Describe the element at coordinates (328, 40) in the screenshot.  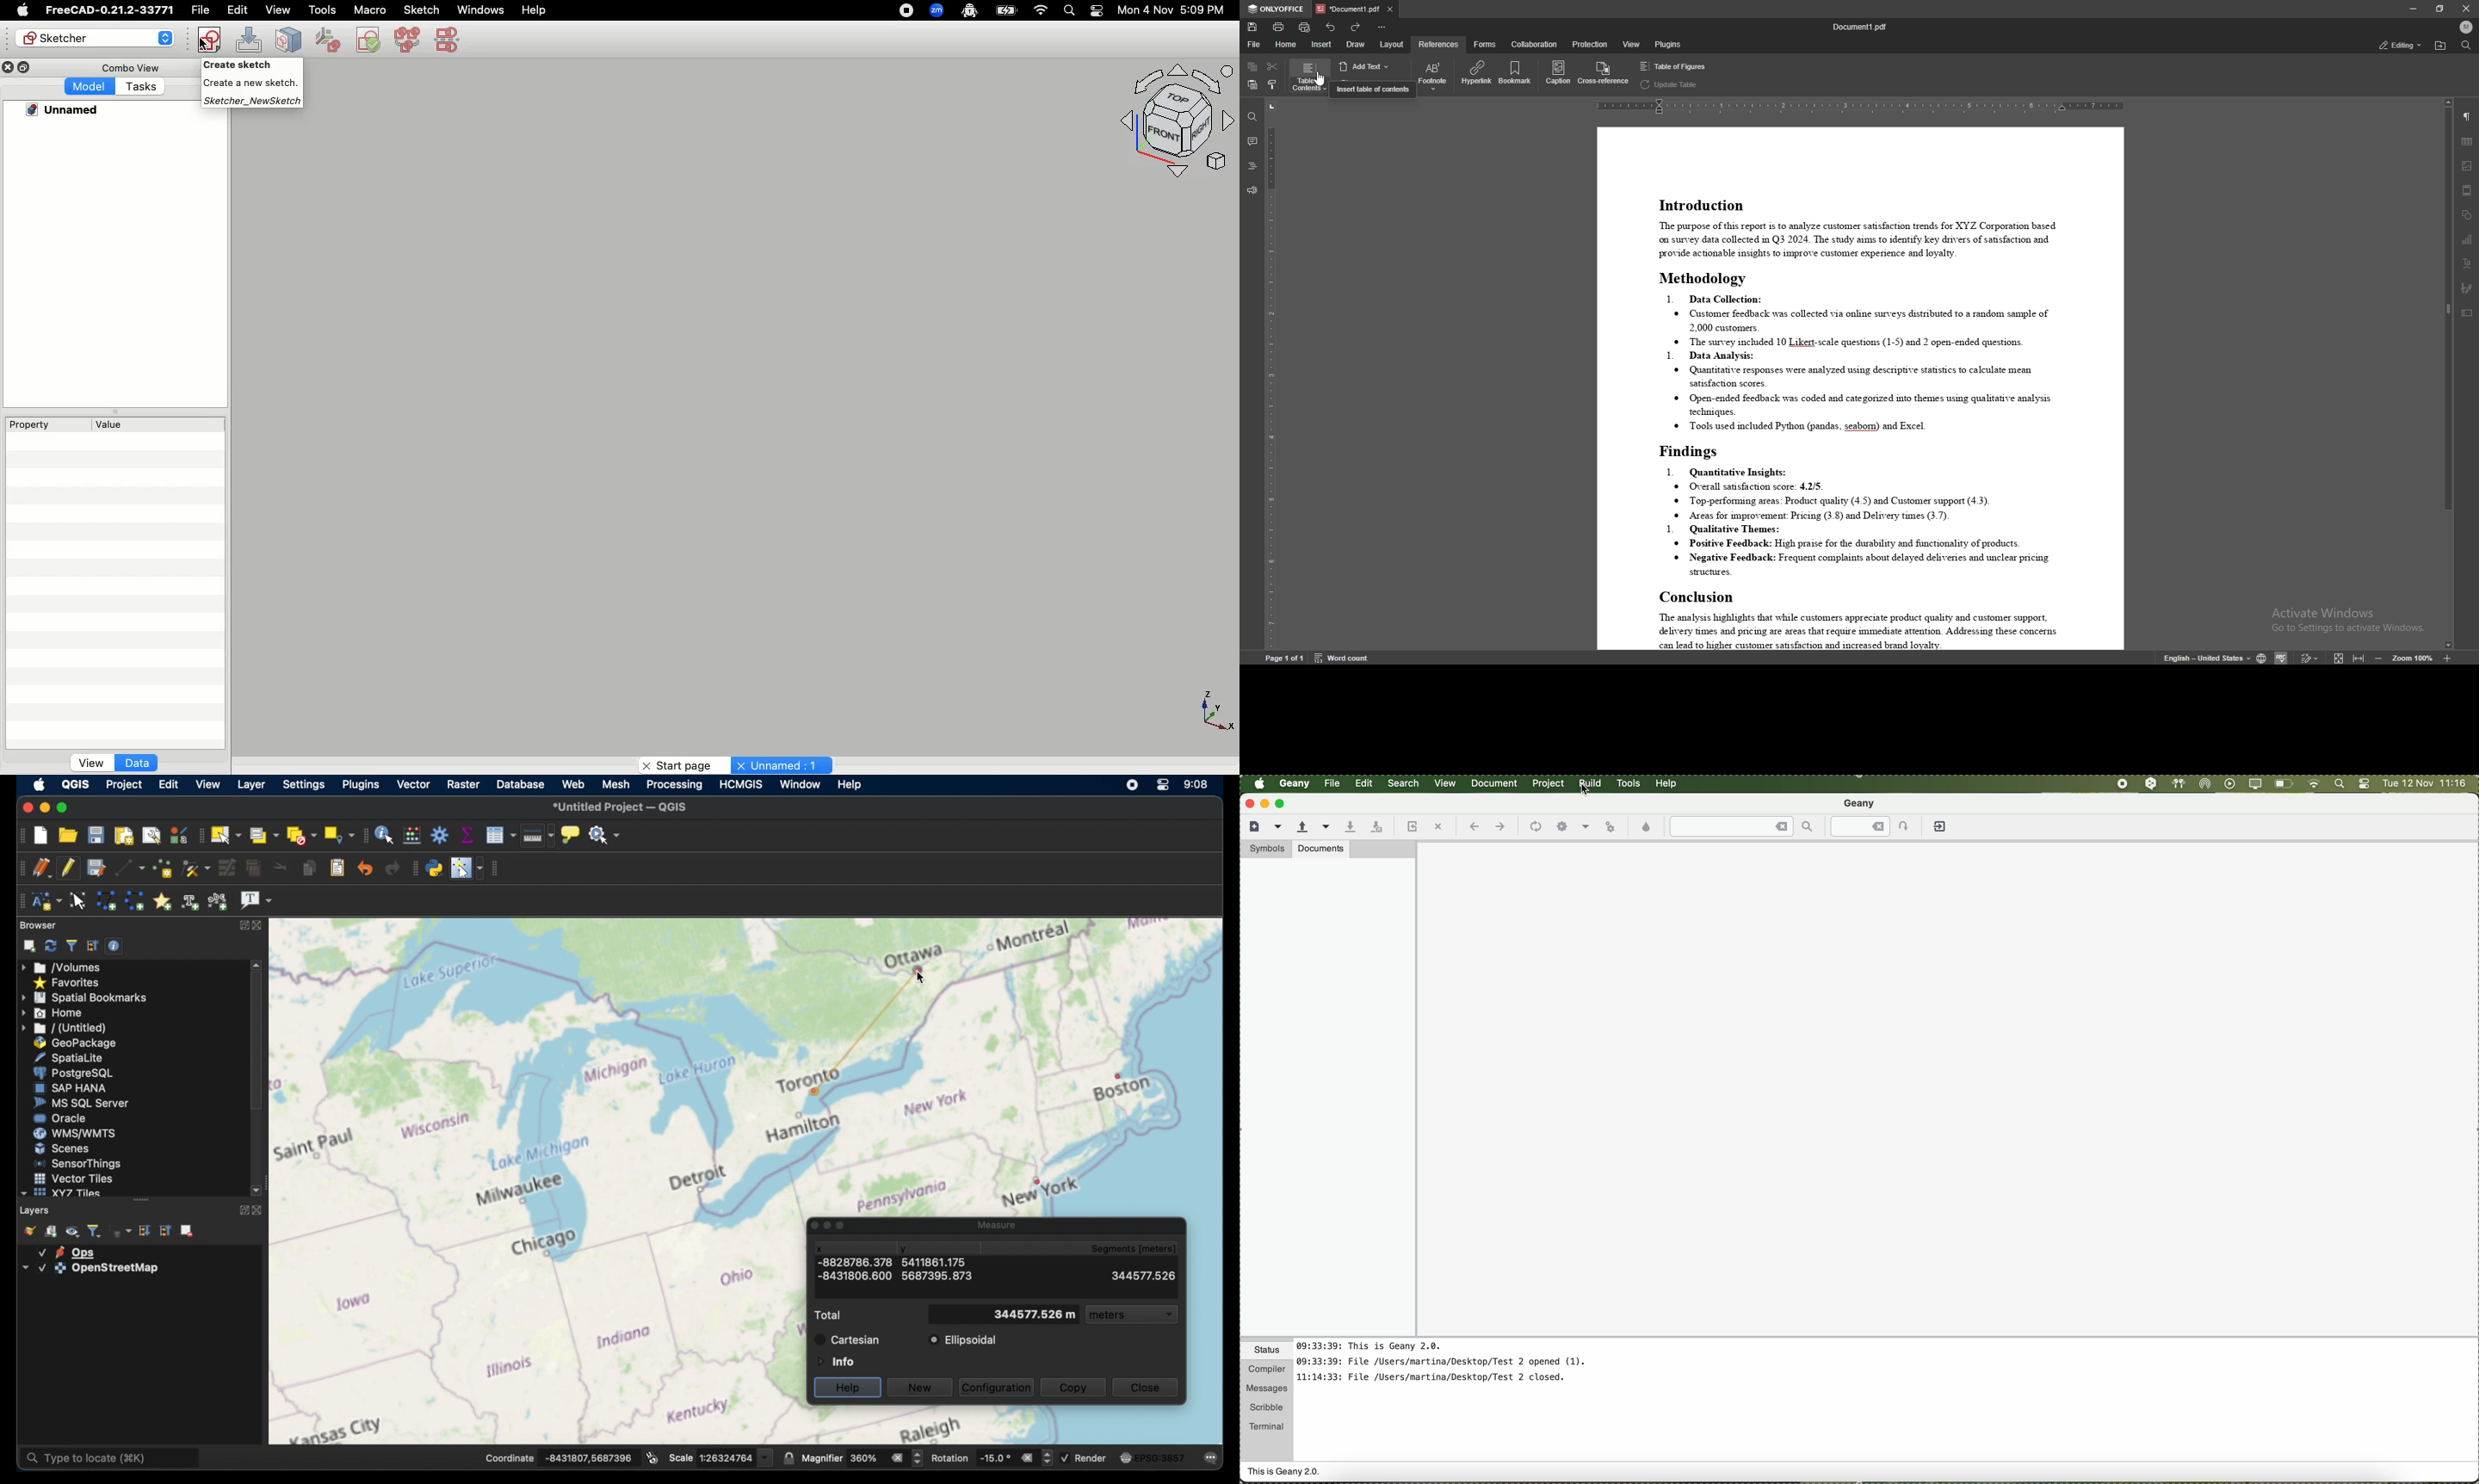
I see `Validate sketch` at that location.